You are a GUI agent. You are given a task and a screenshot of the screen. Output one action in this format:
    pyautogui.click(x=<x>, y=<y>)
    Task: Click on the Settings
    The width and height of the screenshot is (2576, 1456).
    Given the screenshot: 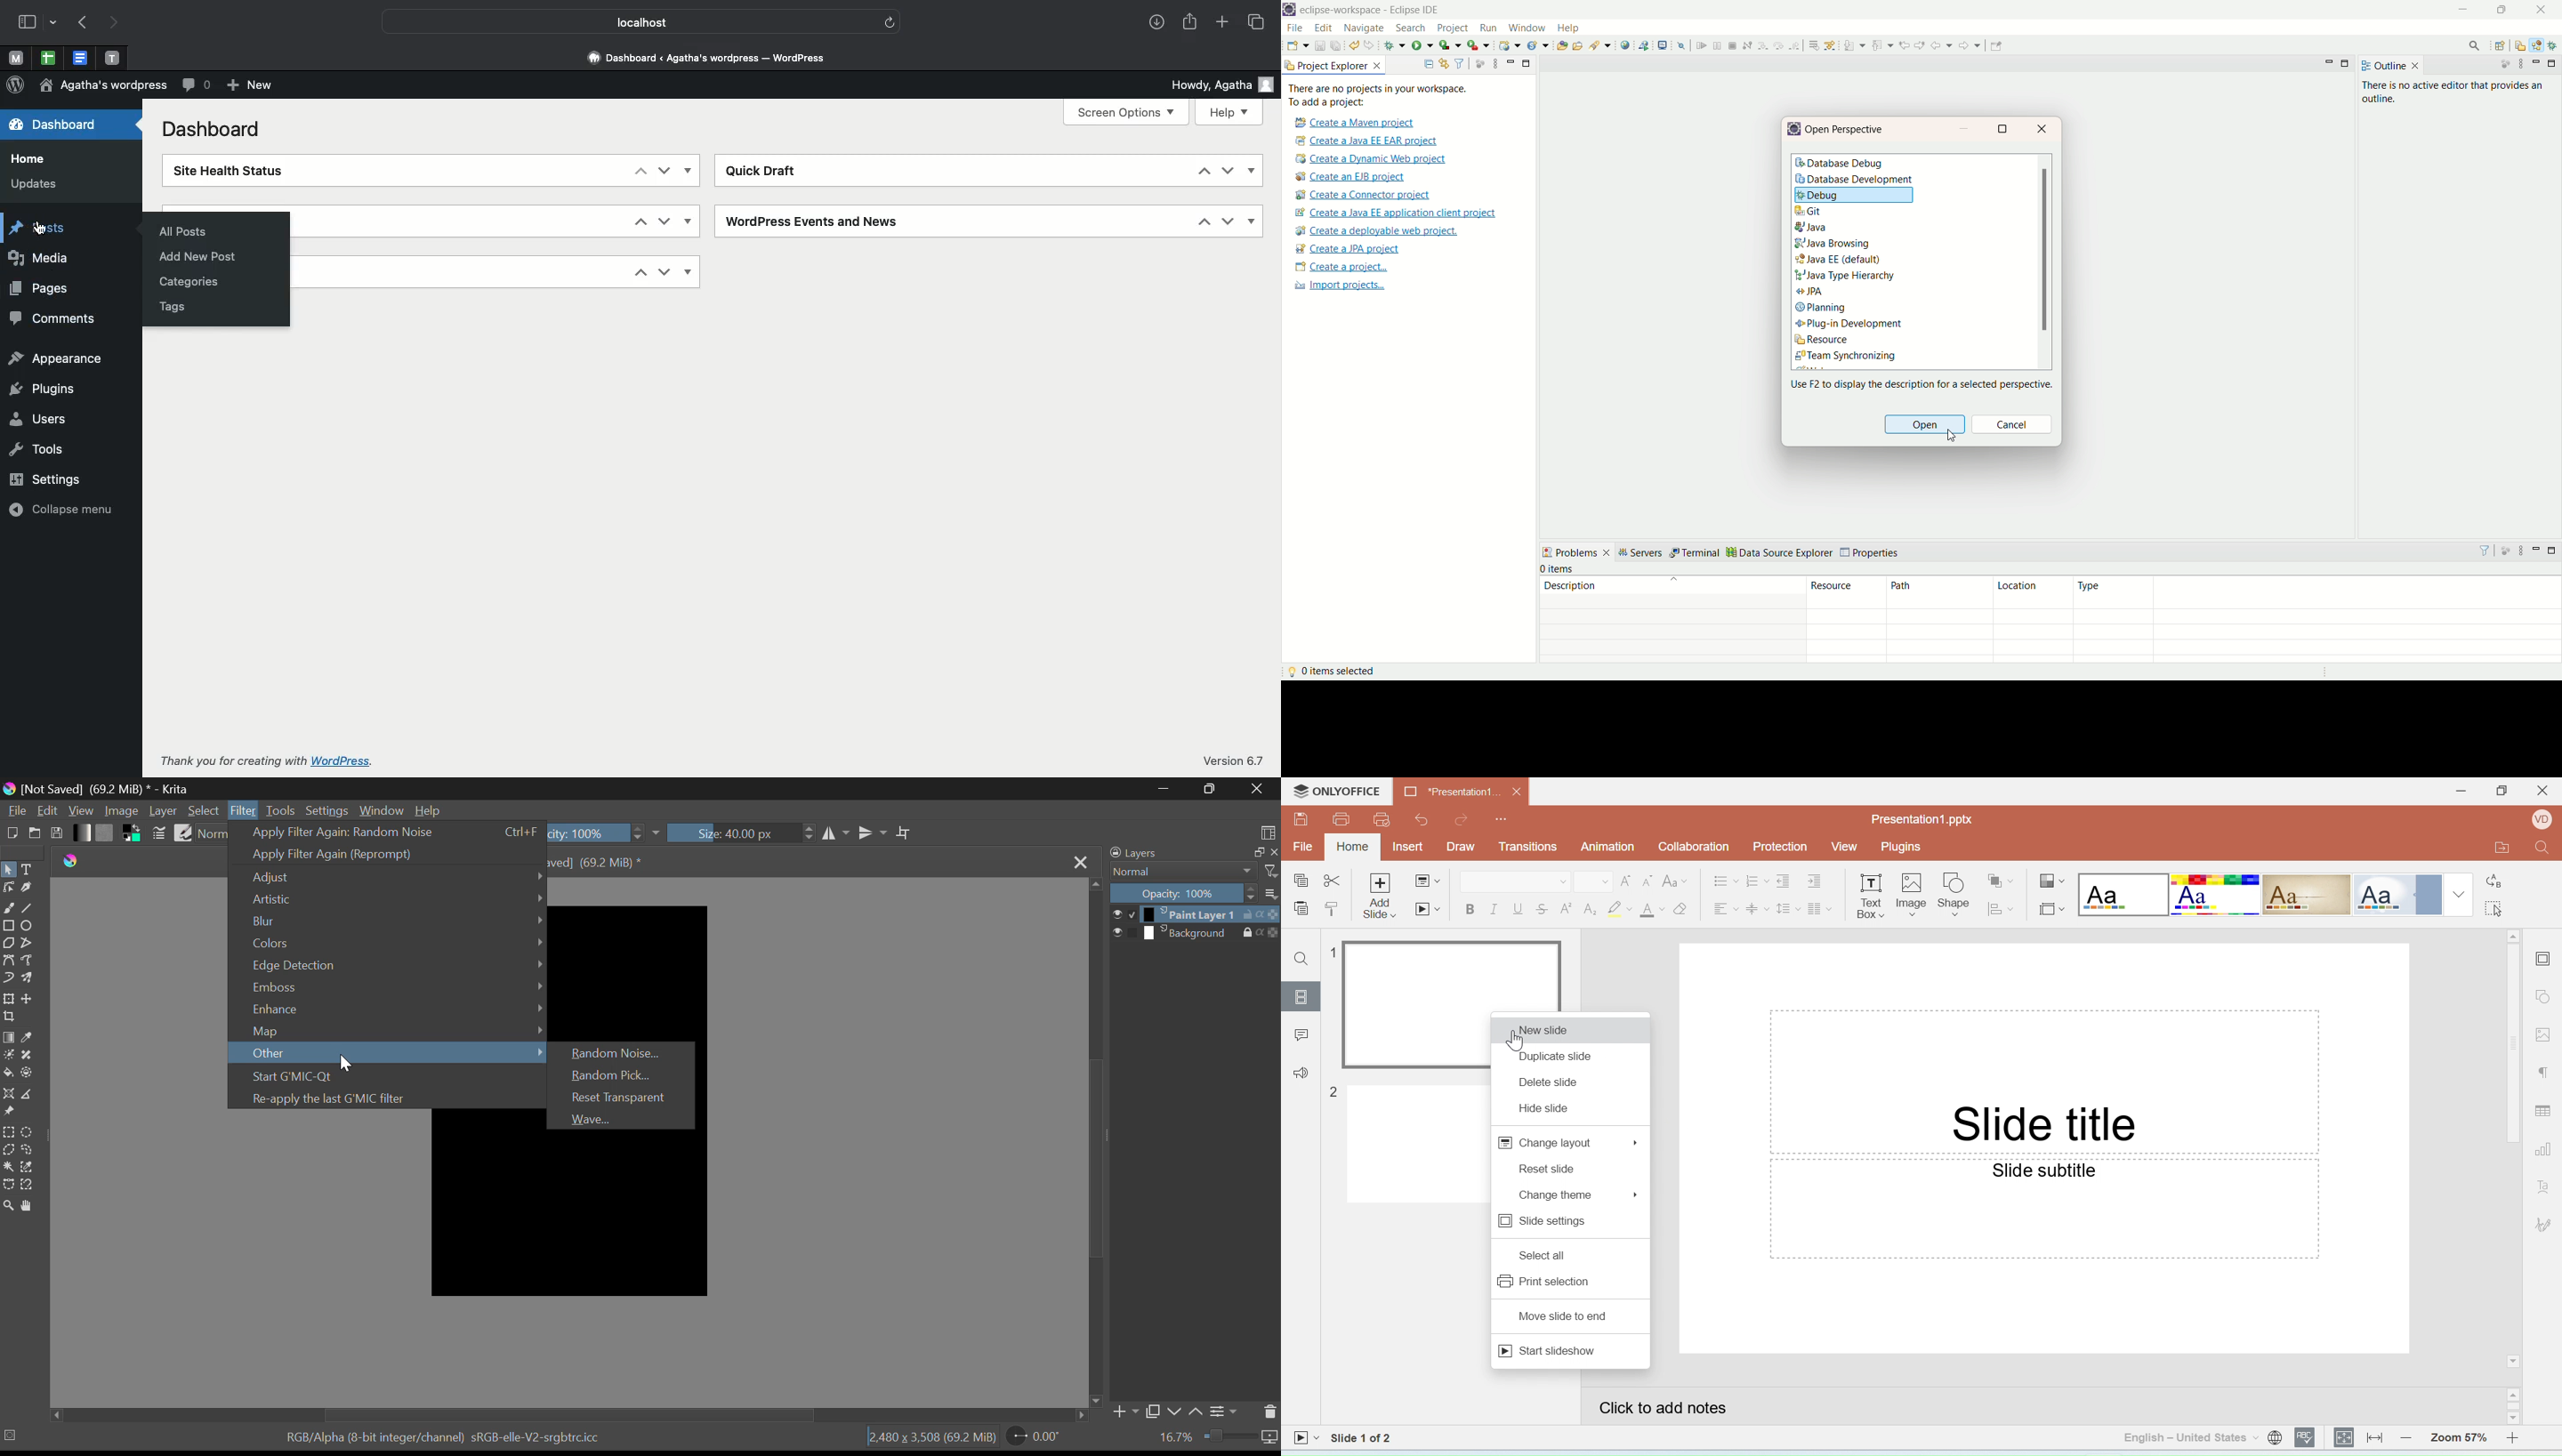 What is the action you would take?
    pyautogui.click(x=50, y=478)
    